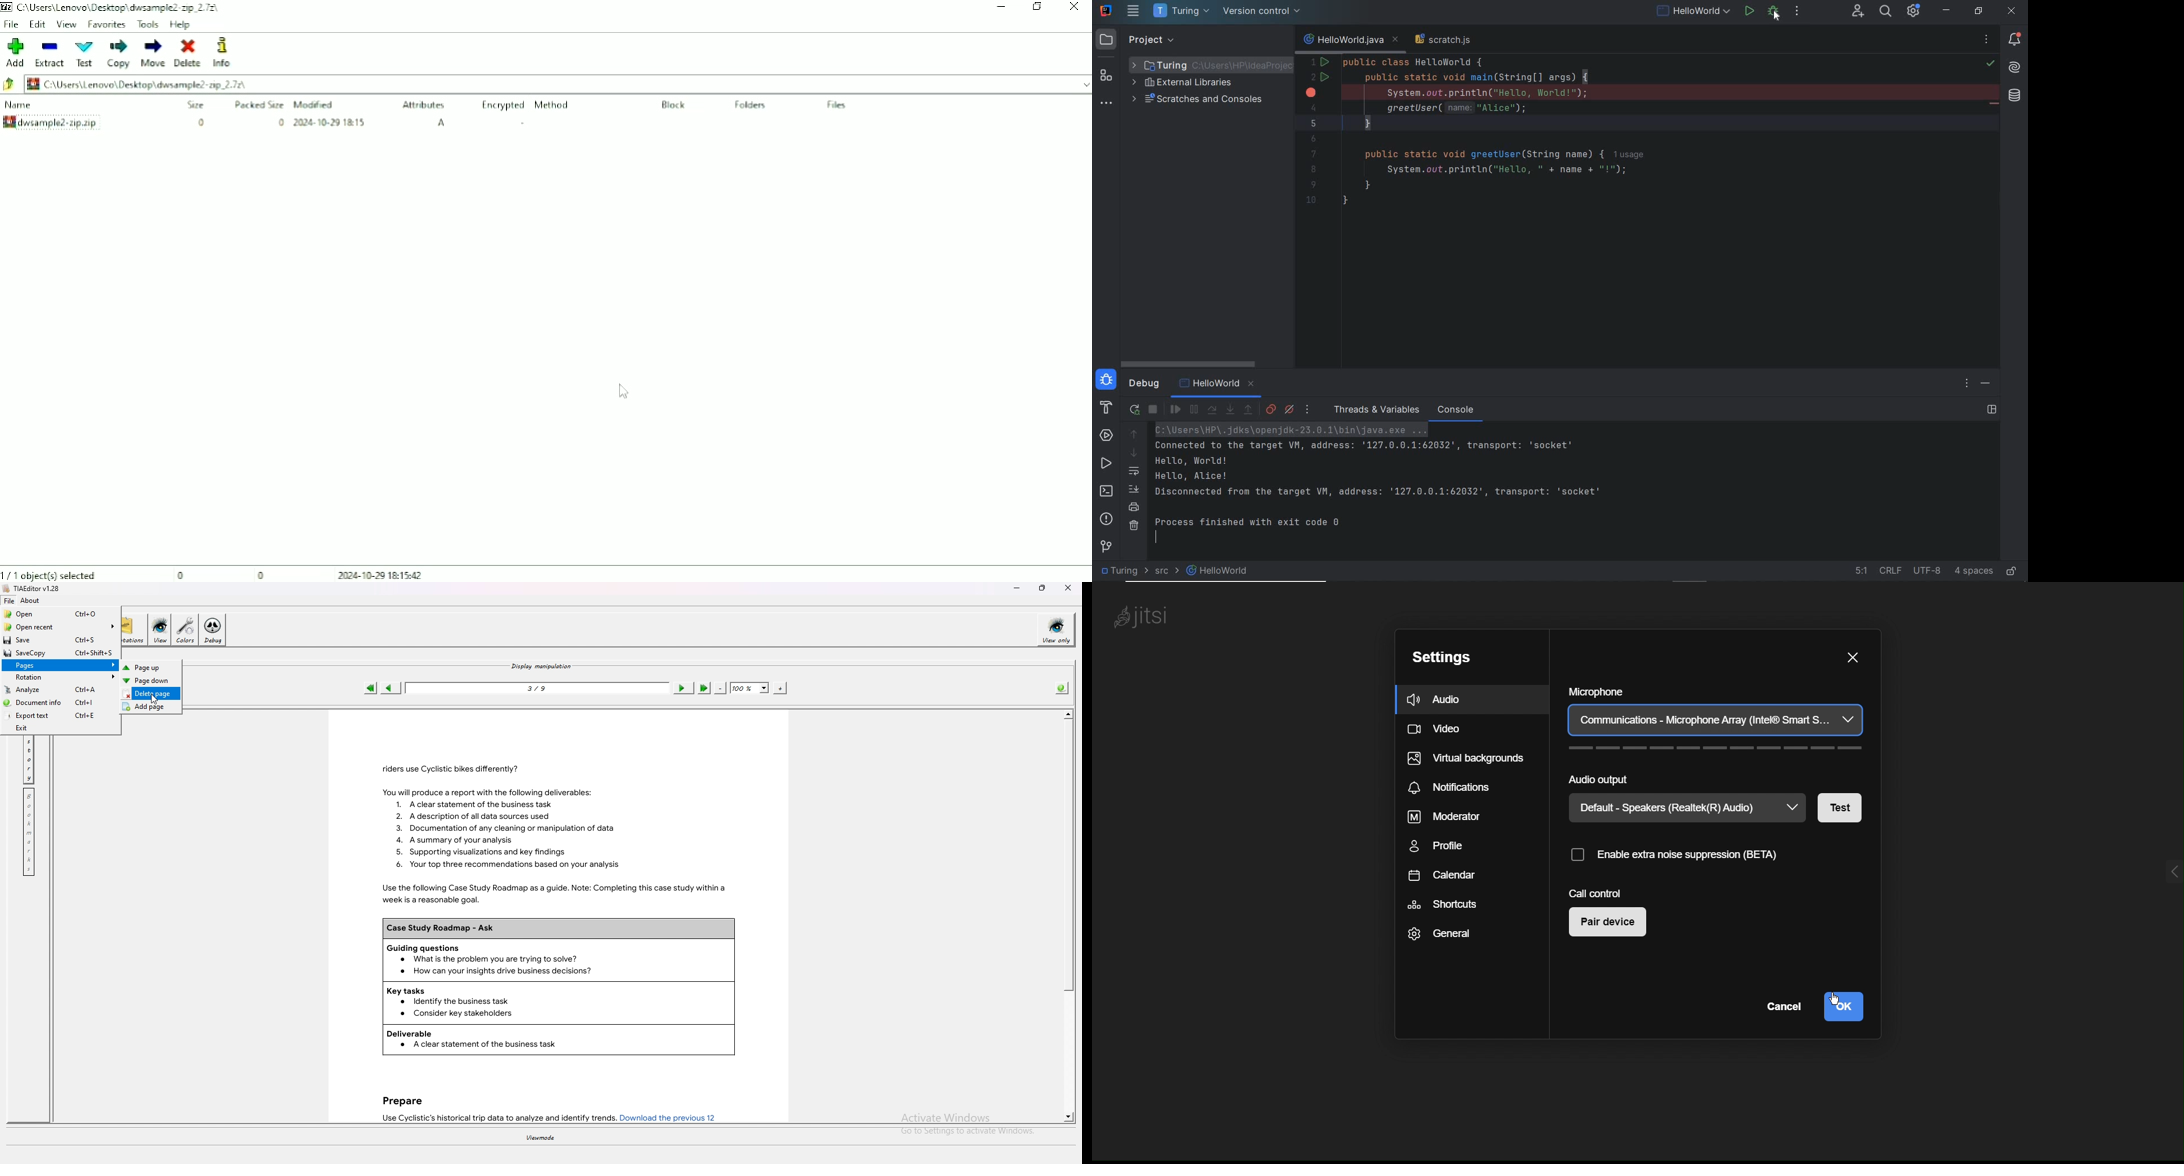 This screenshot has height=1176, width=2184. I want to click on minimize, so click(1947, 11).